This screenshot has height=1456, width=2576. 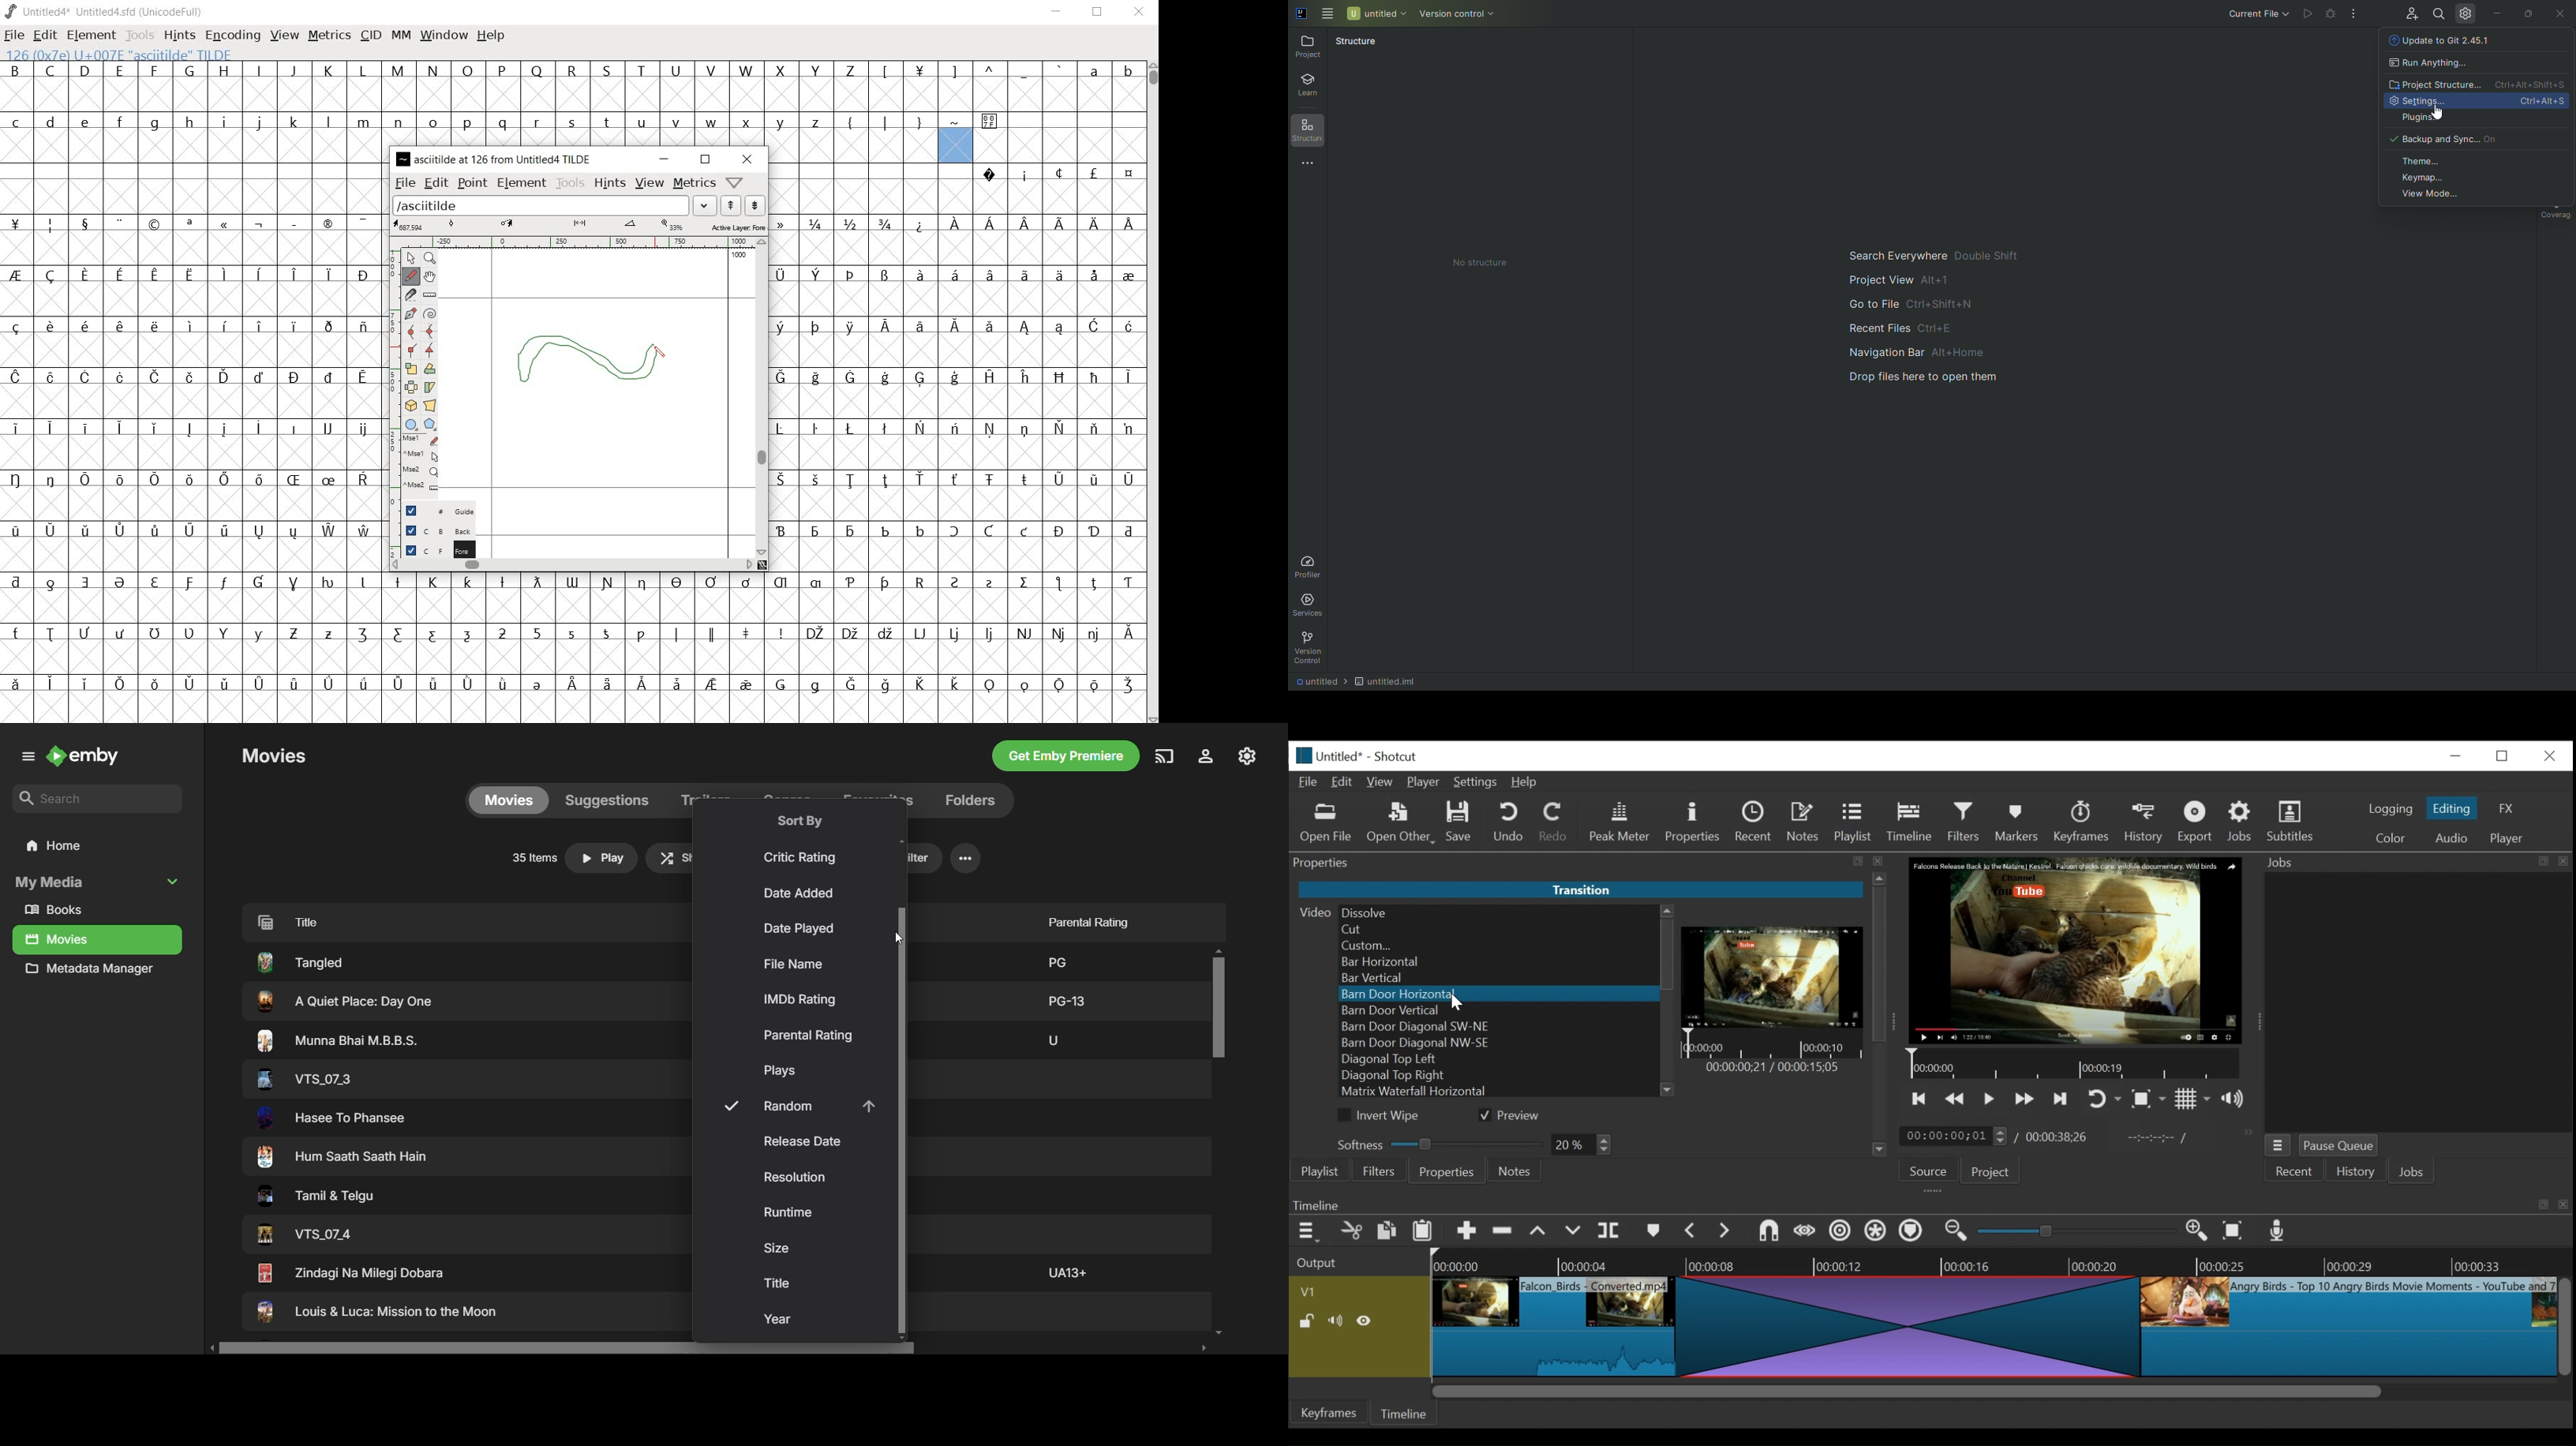 What do you see at coordinates (430, 332) in the screenshot?
I see `add a curve point always either horizontal or vertical` at bounding box center [430, 332].